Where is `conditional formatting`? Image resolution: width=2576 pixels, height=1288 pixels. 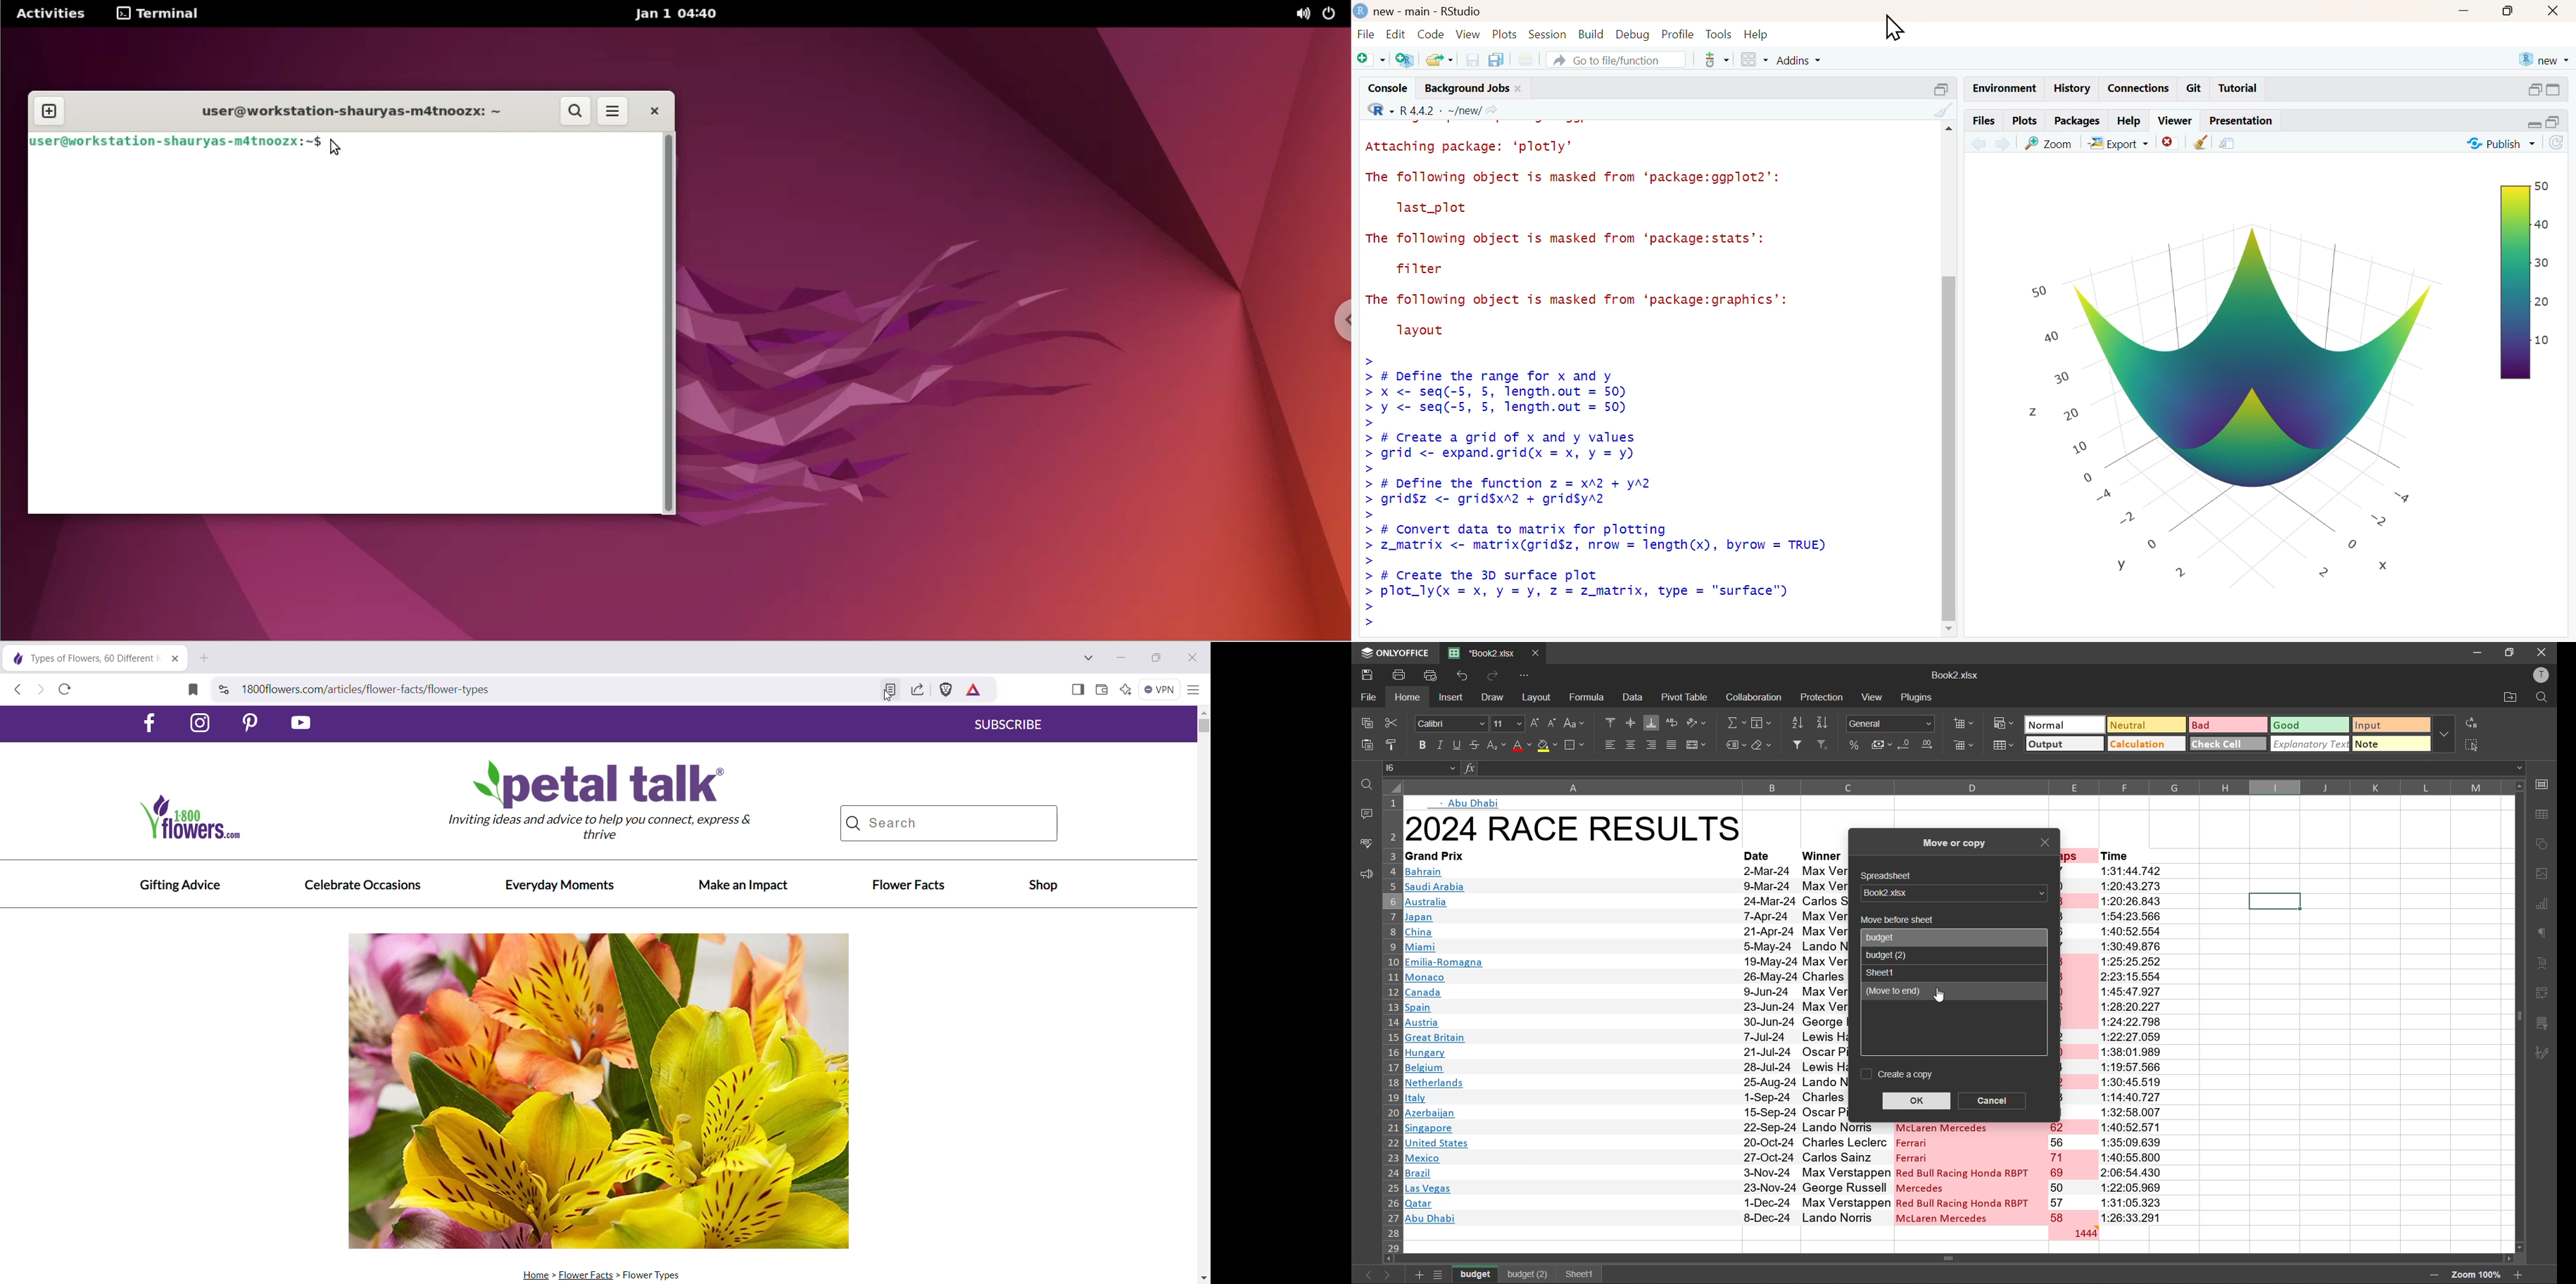 conditional formatting is located at coordinates (2003, 722).